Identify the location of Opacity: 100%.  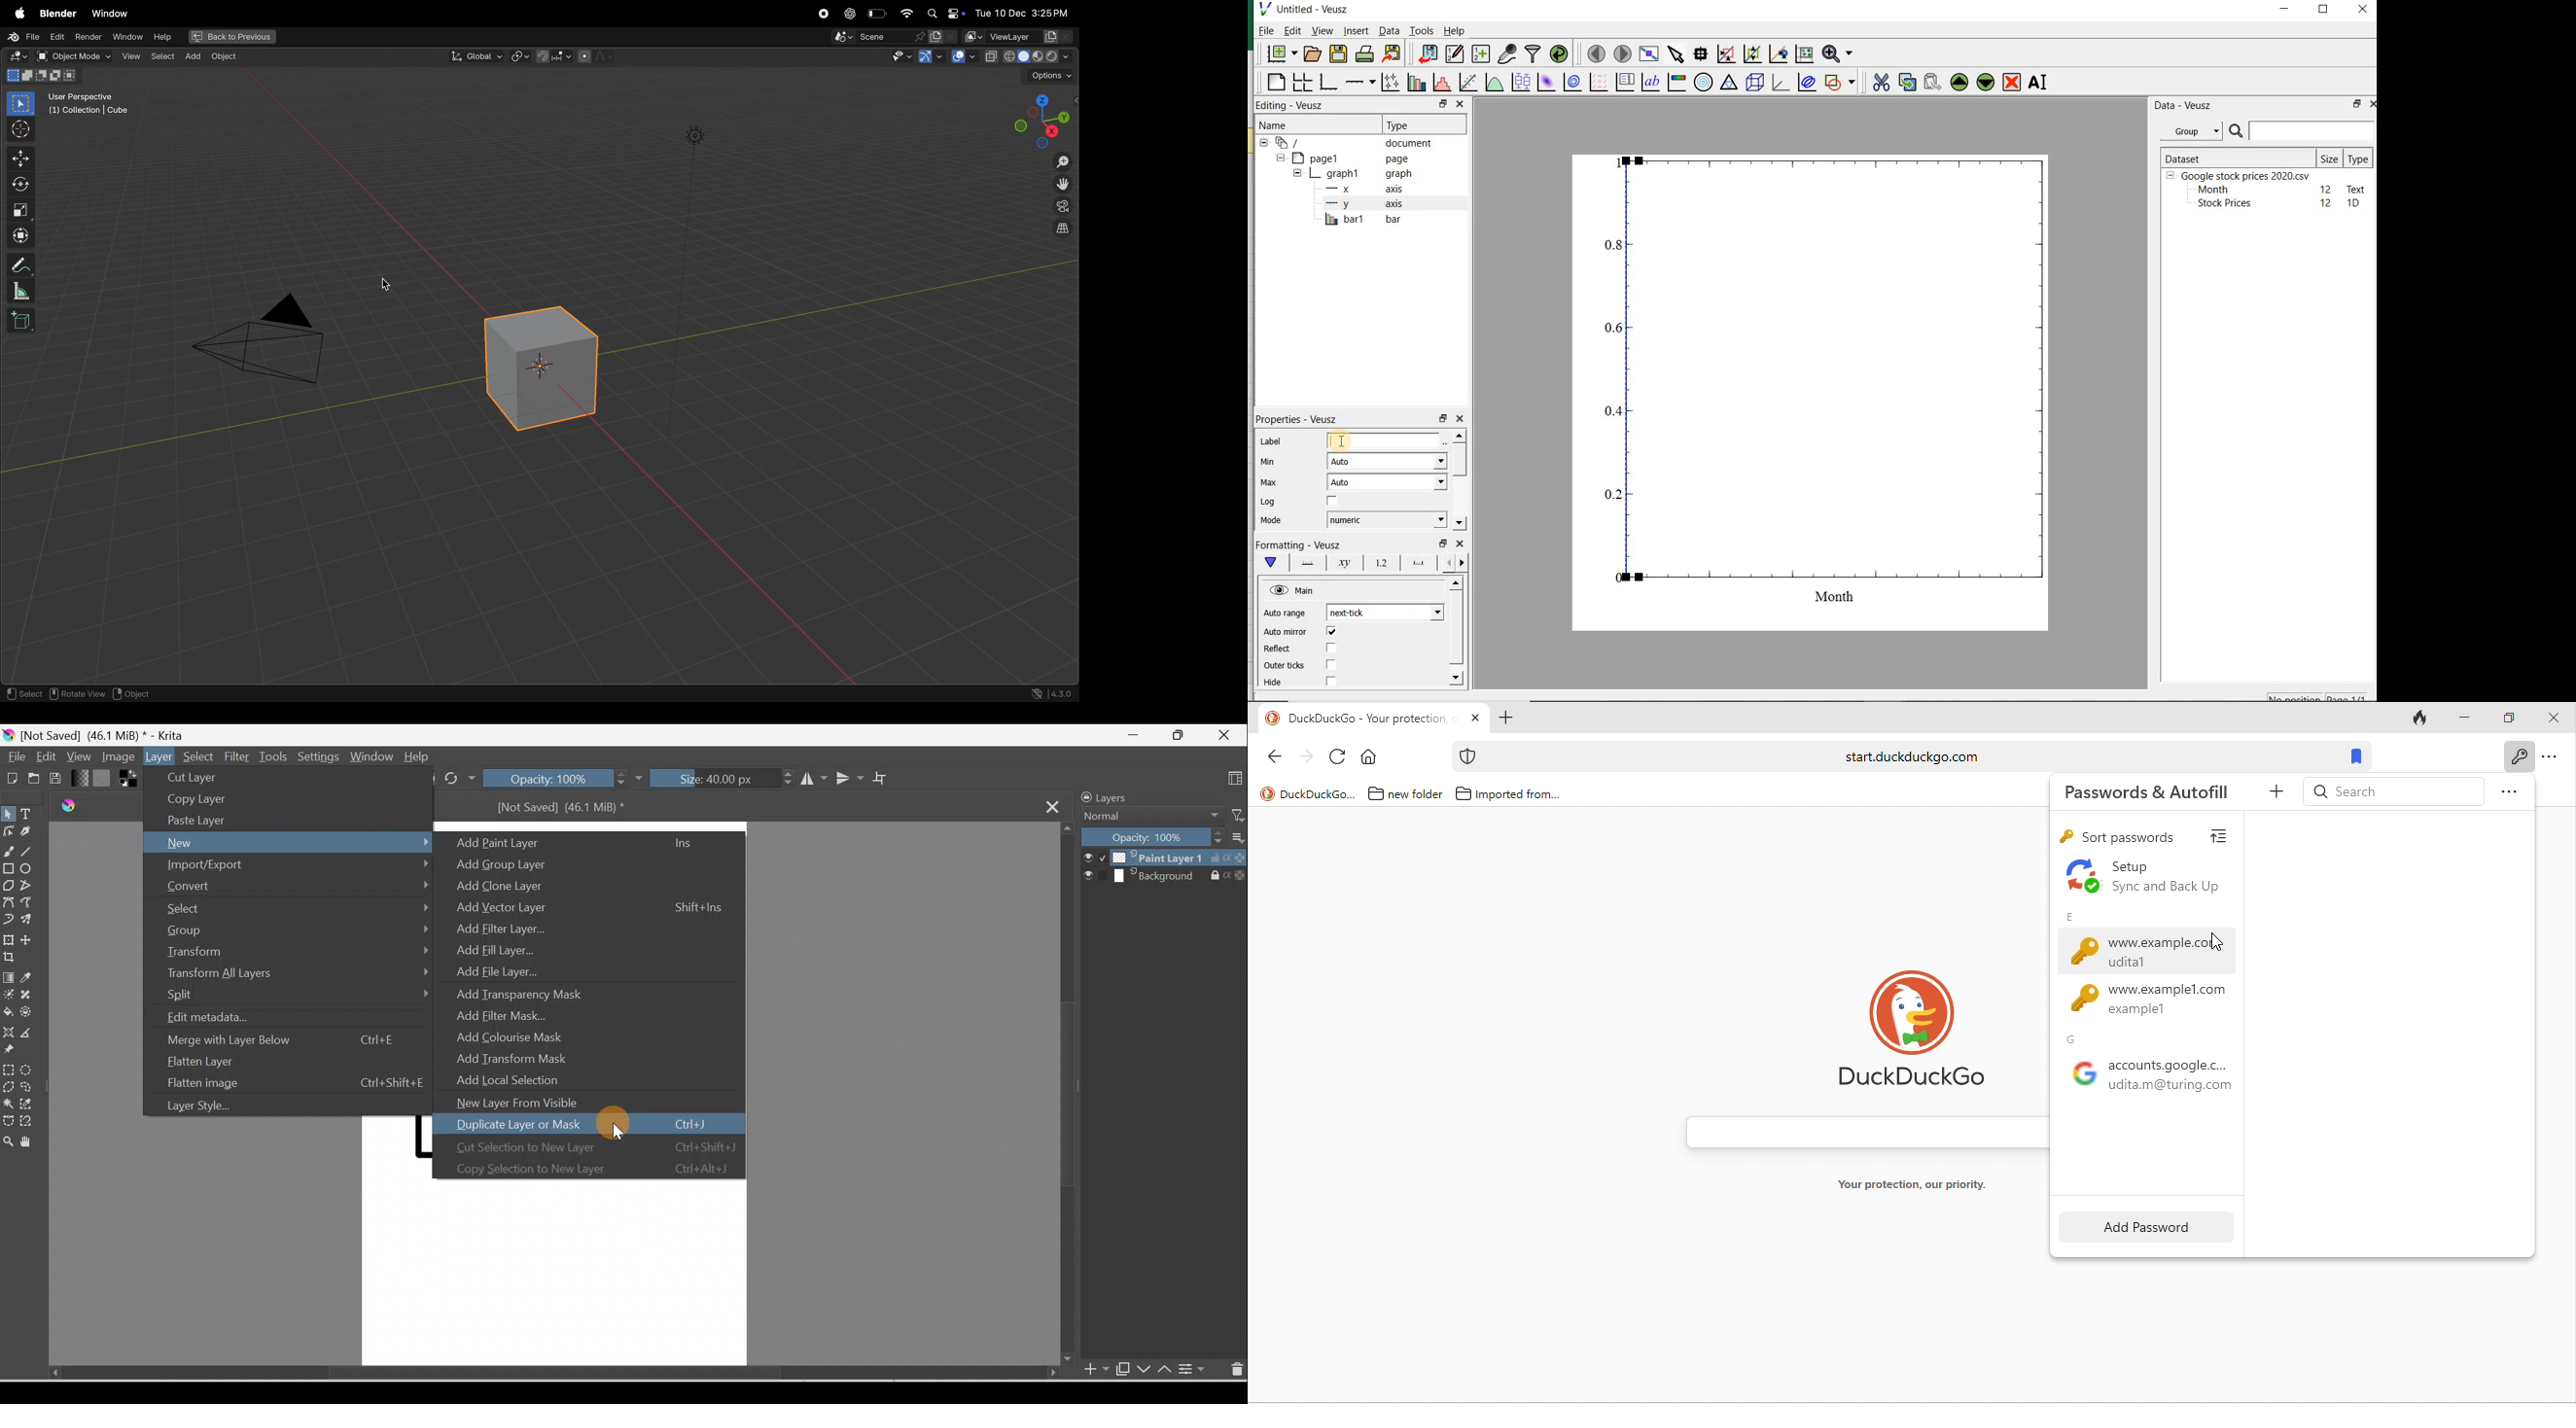
(1153, 838).